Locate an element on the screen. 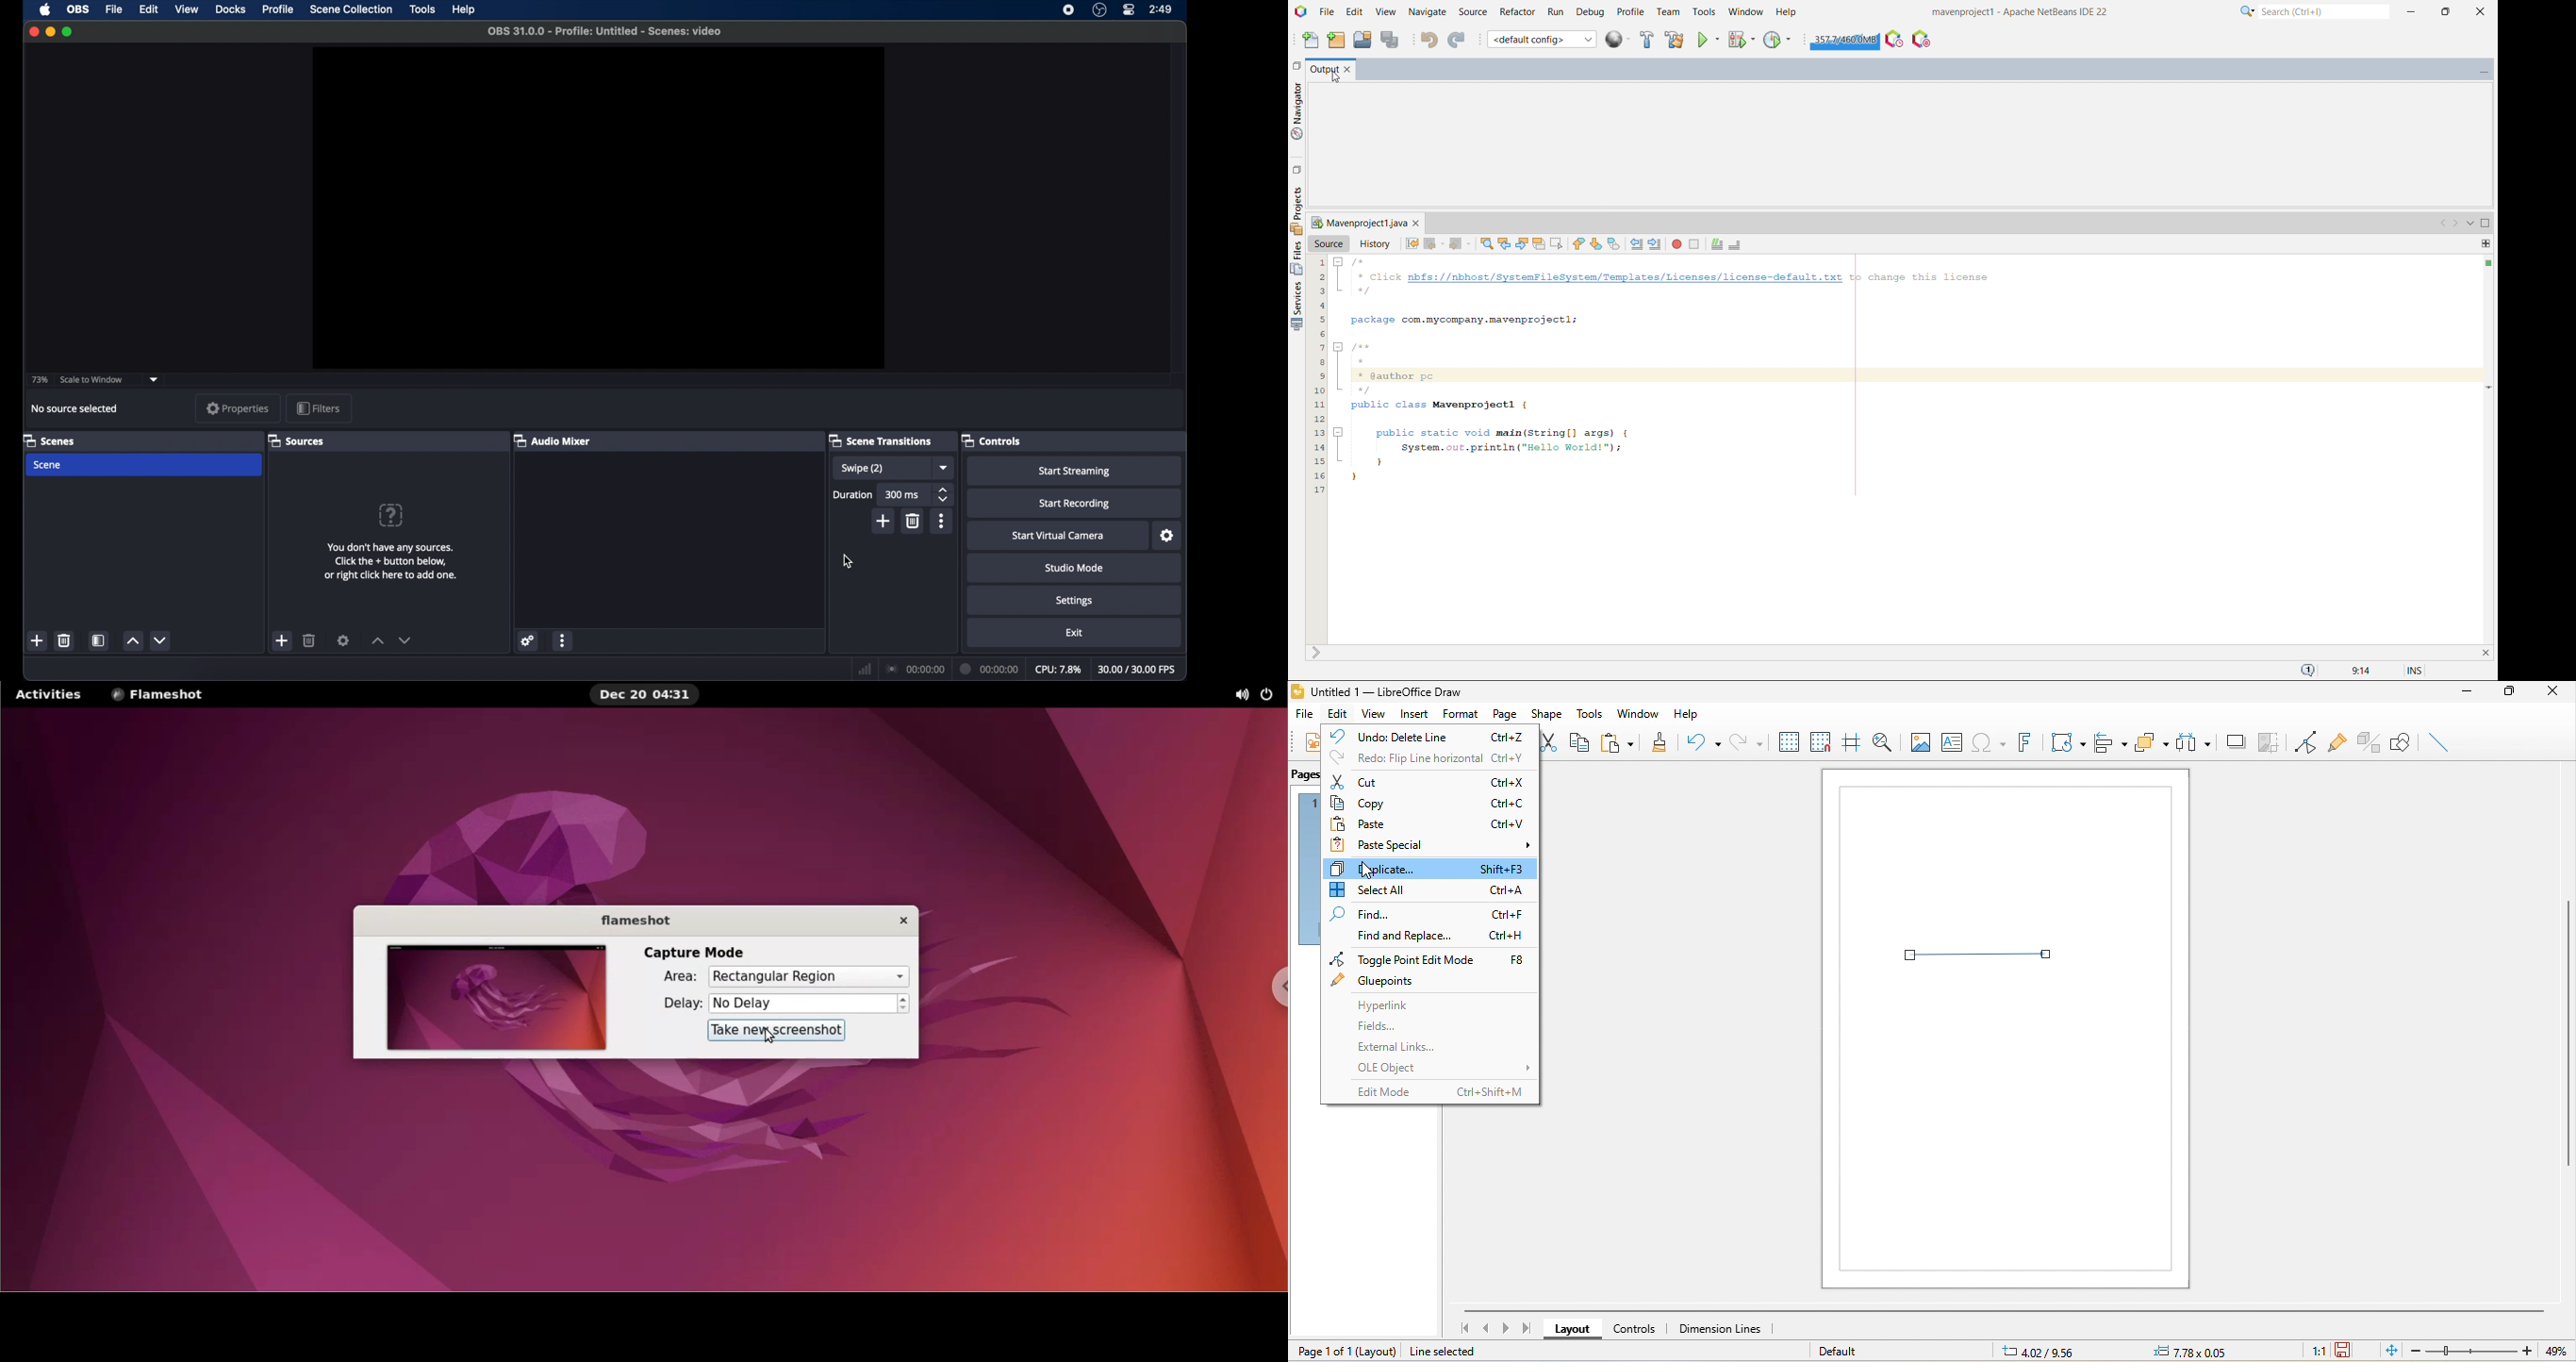  undo: delete line is located at coordinates (1432, 734).